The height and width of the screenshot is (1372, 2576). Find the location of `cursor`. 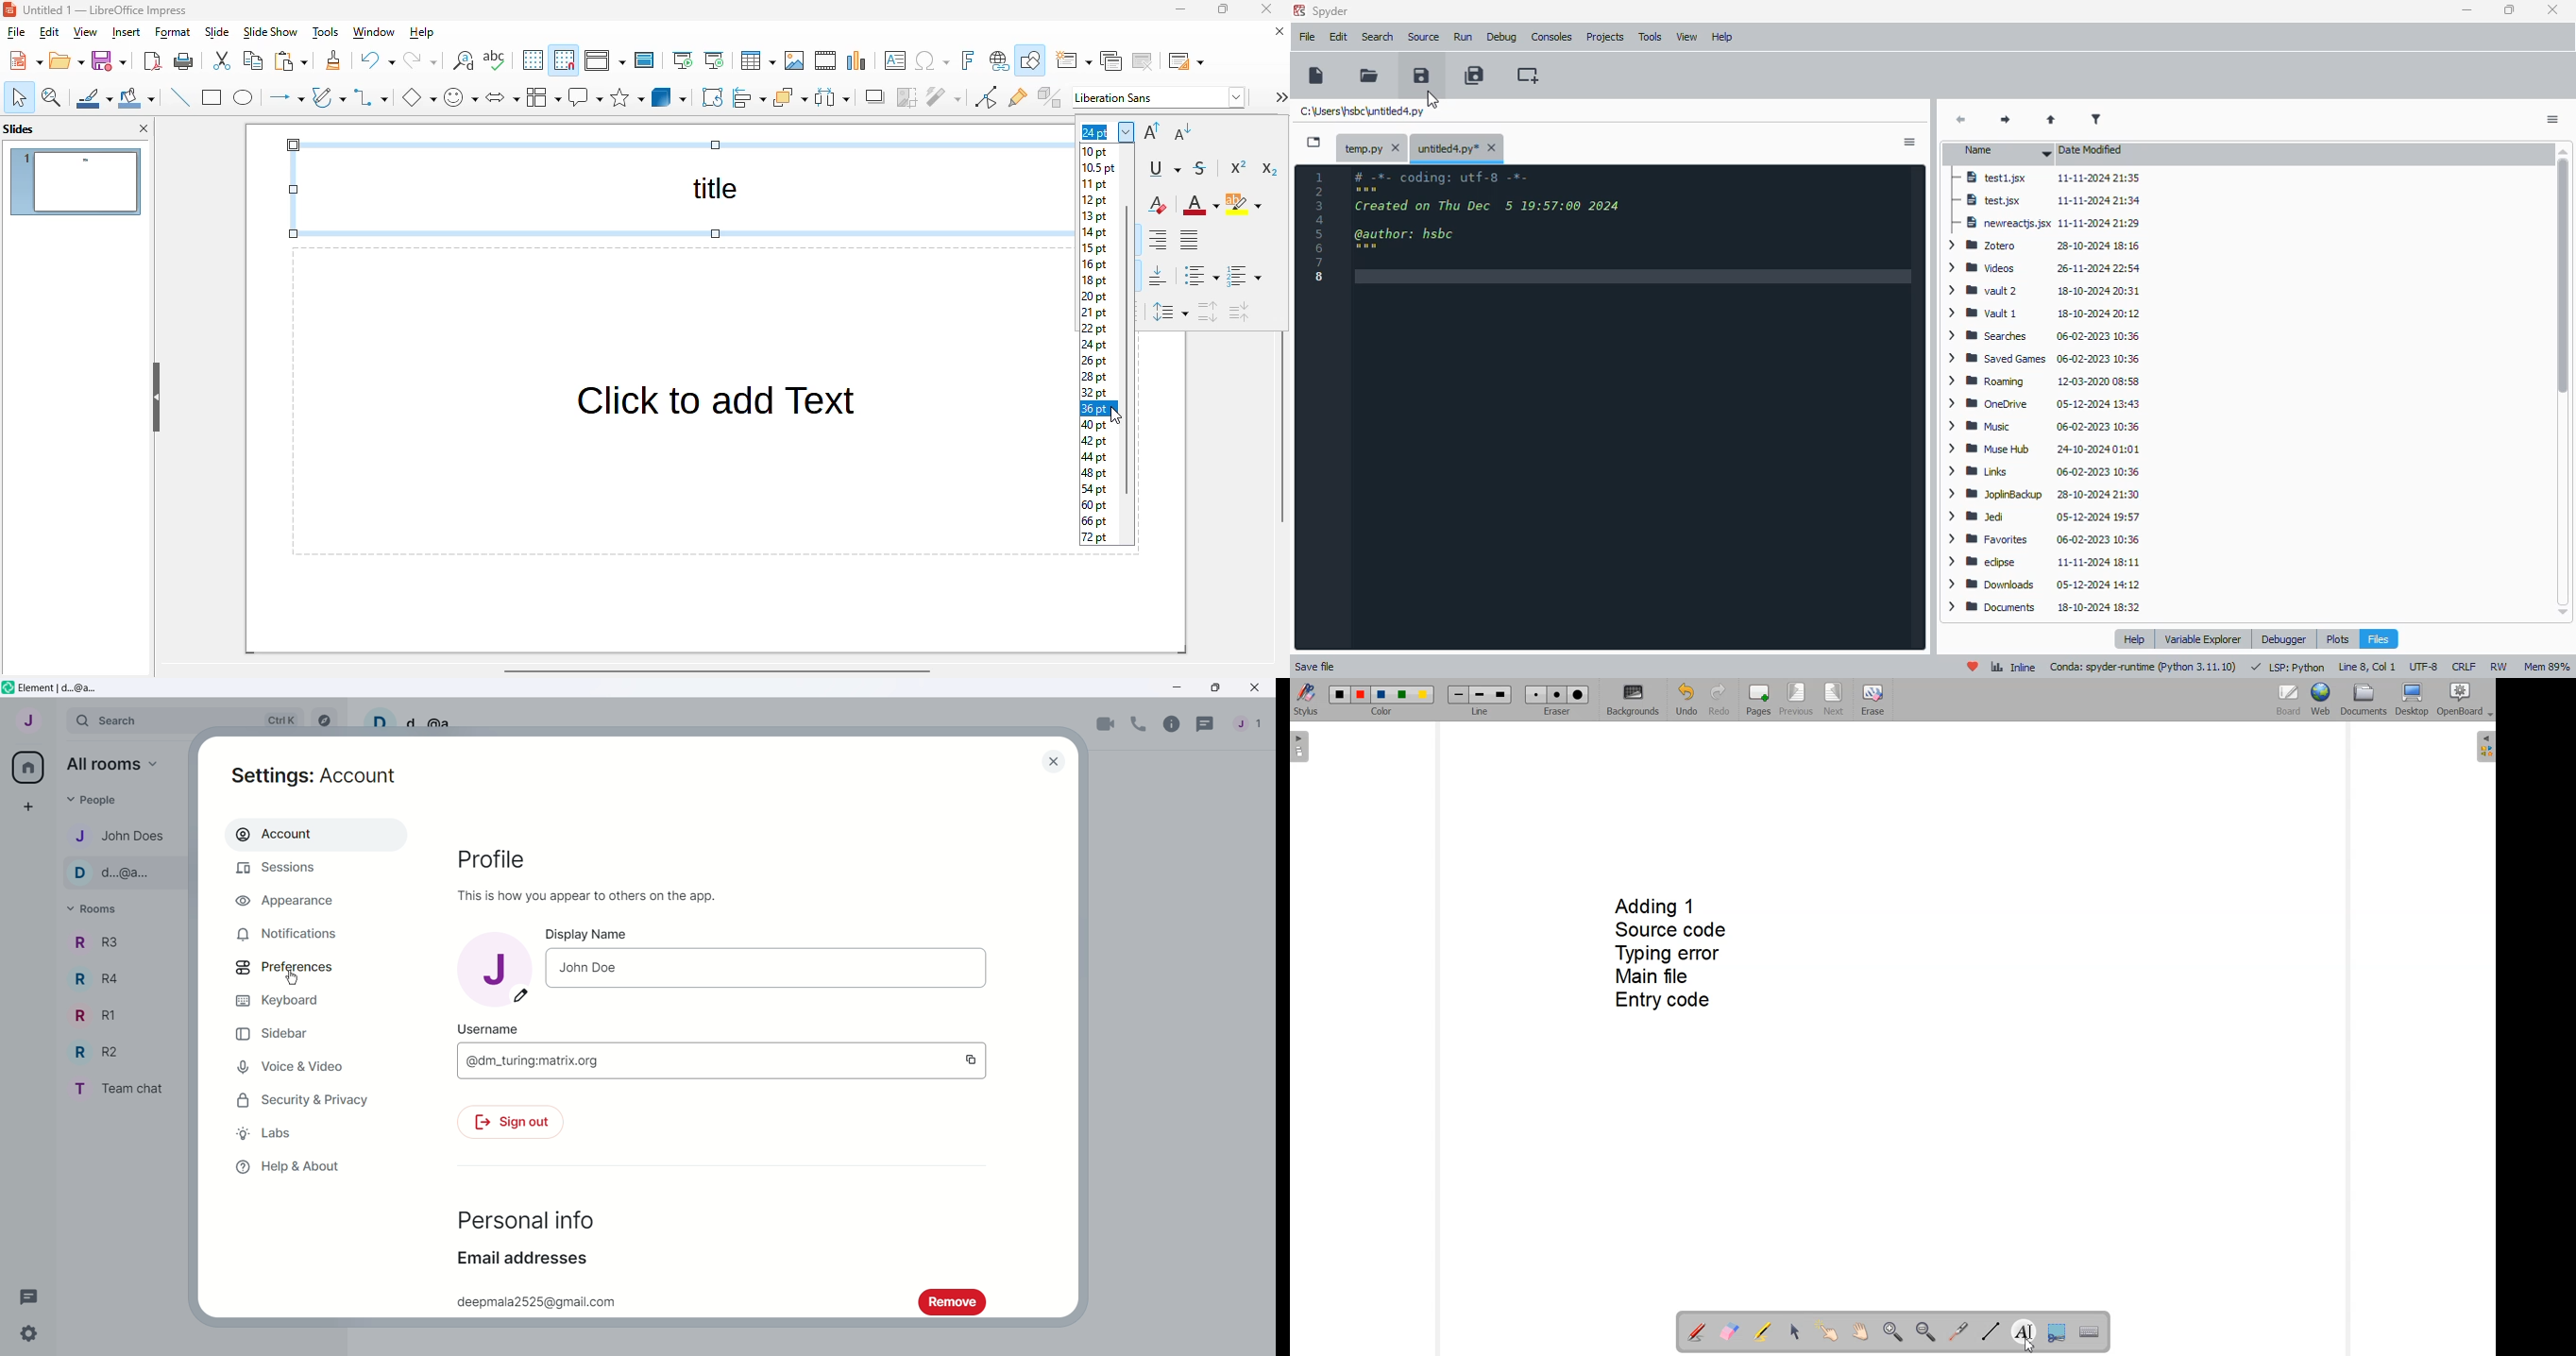

cursor is located at coordinates (1433, 99).